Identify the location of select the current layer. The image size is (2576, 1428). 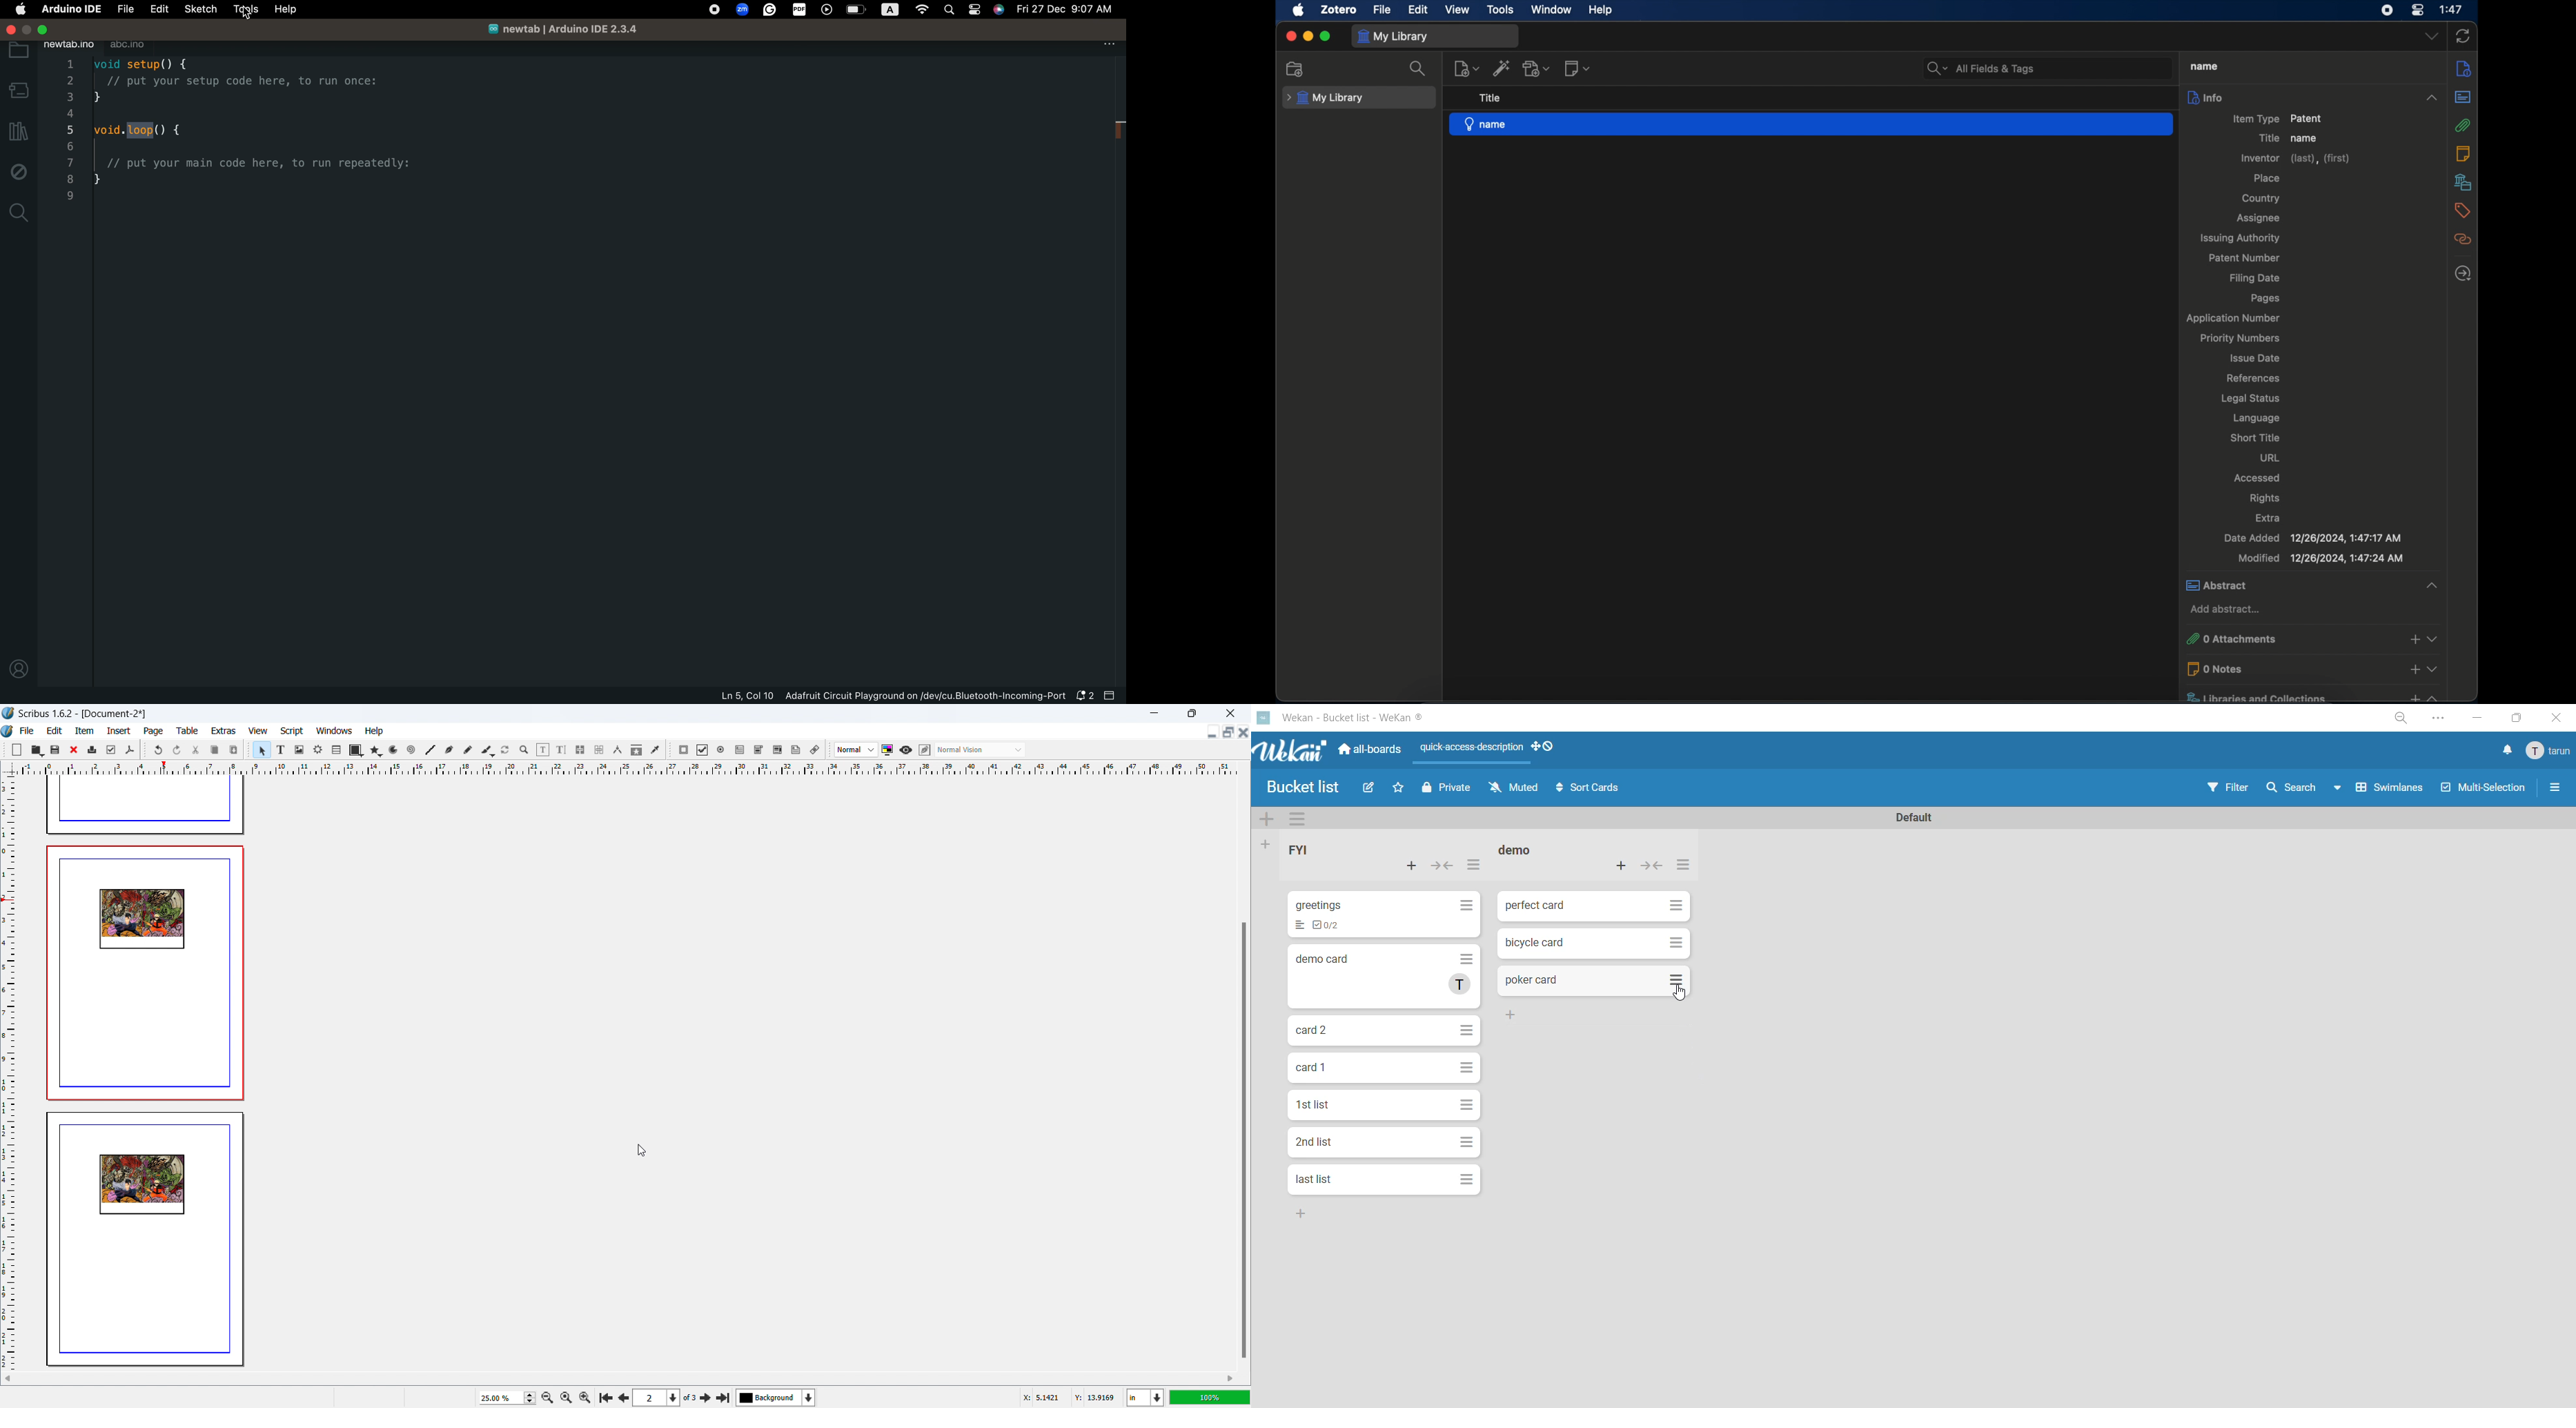
(776, 1398).